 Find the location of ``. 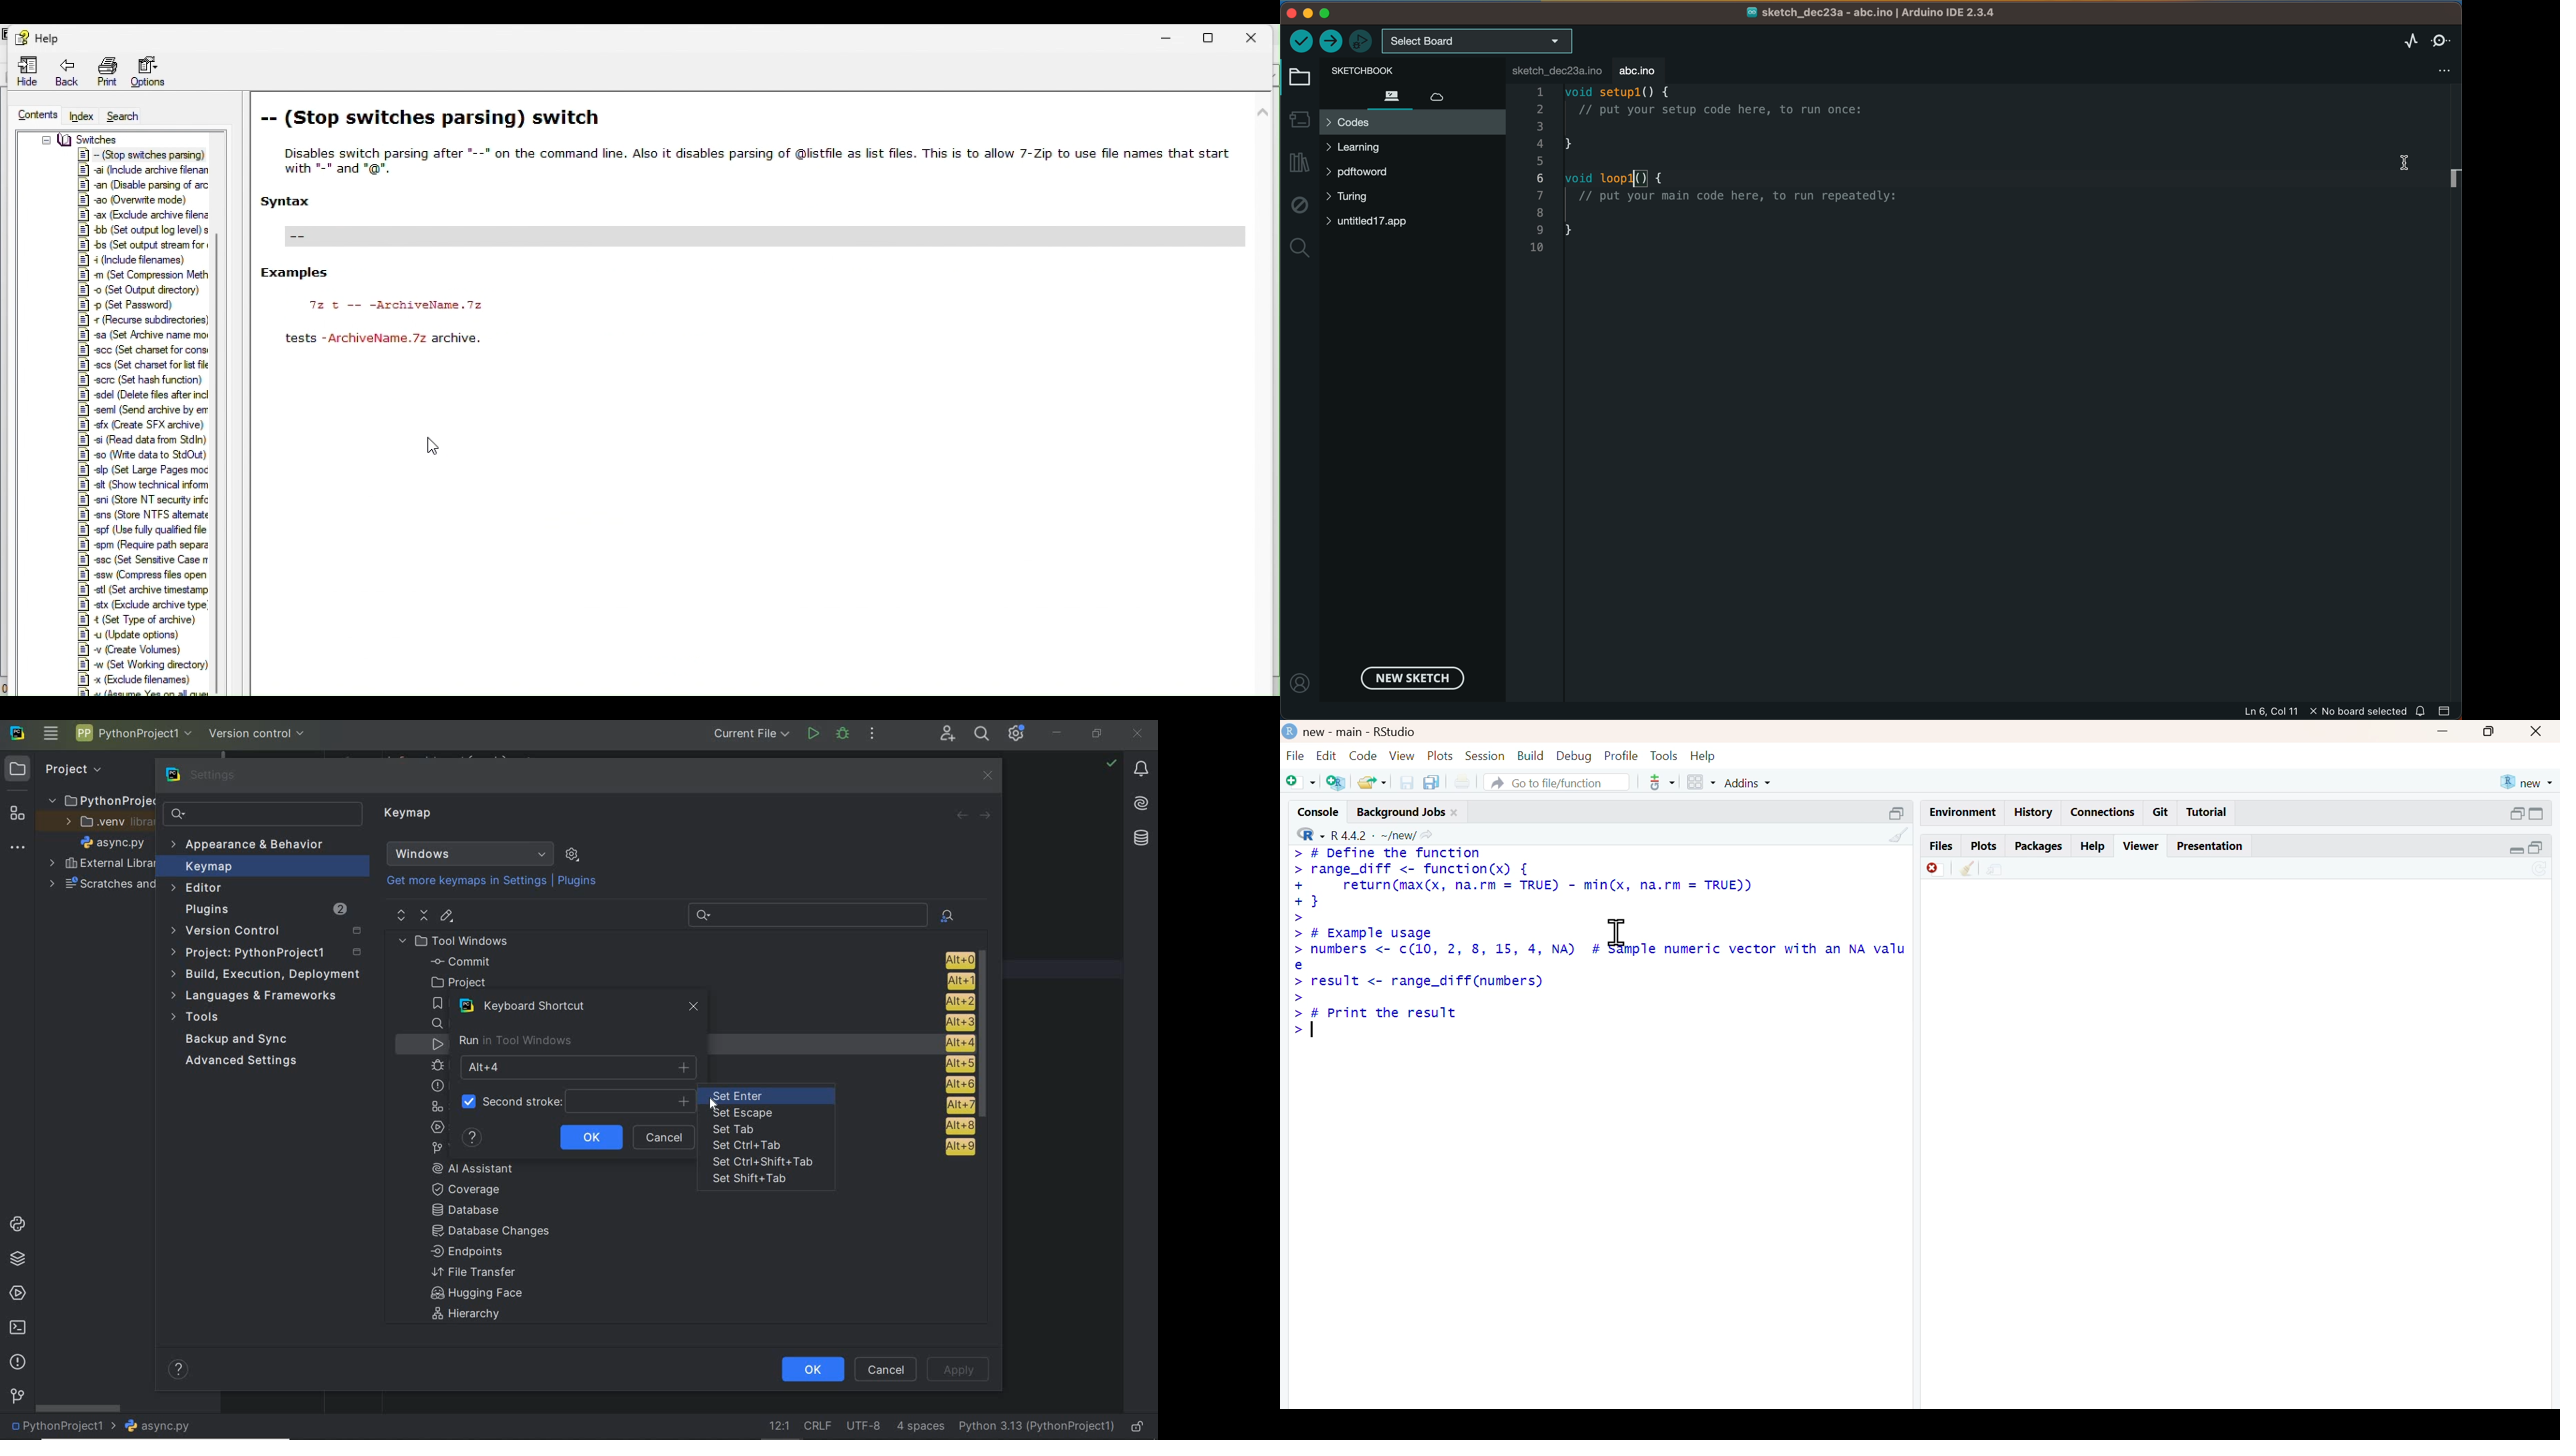

 is located at coordinates (146, 588).